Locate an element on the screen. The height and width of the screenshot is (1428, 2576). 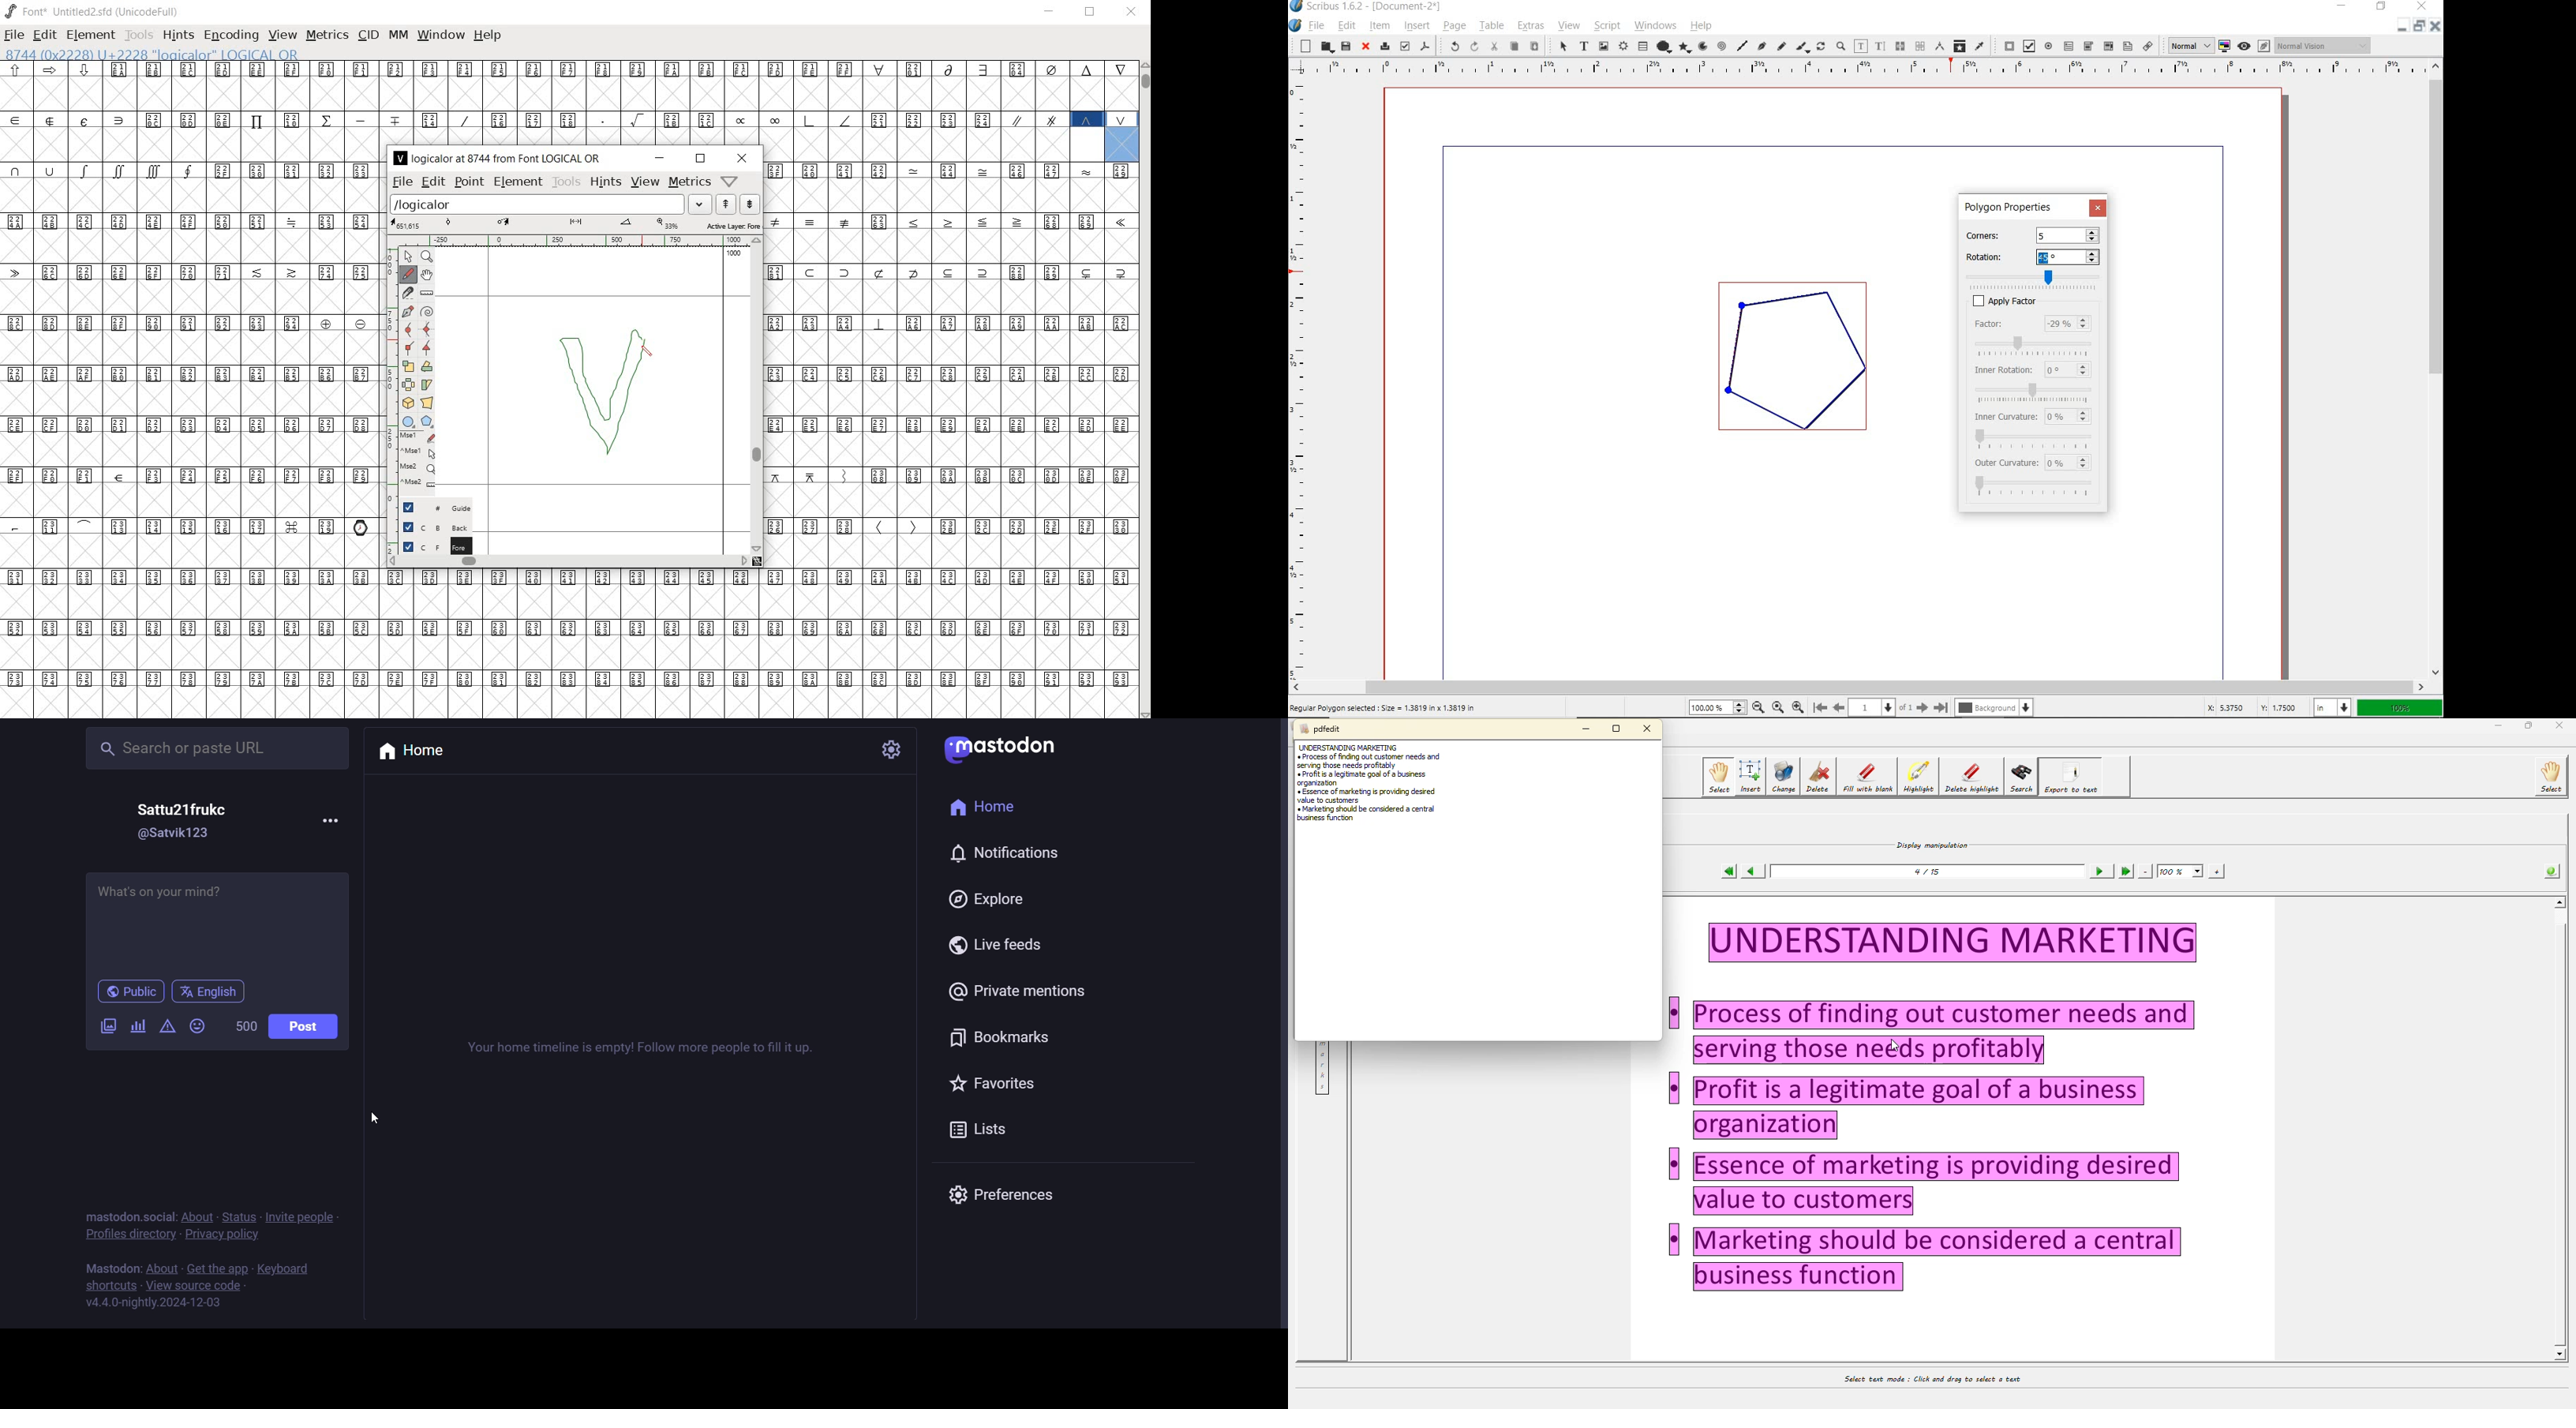
previous page is located at coordinates (1753, 872).